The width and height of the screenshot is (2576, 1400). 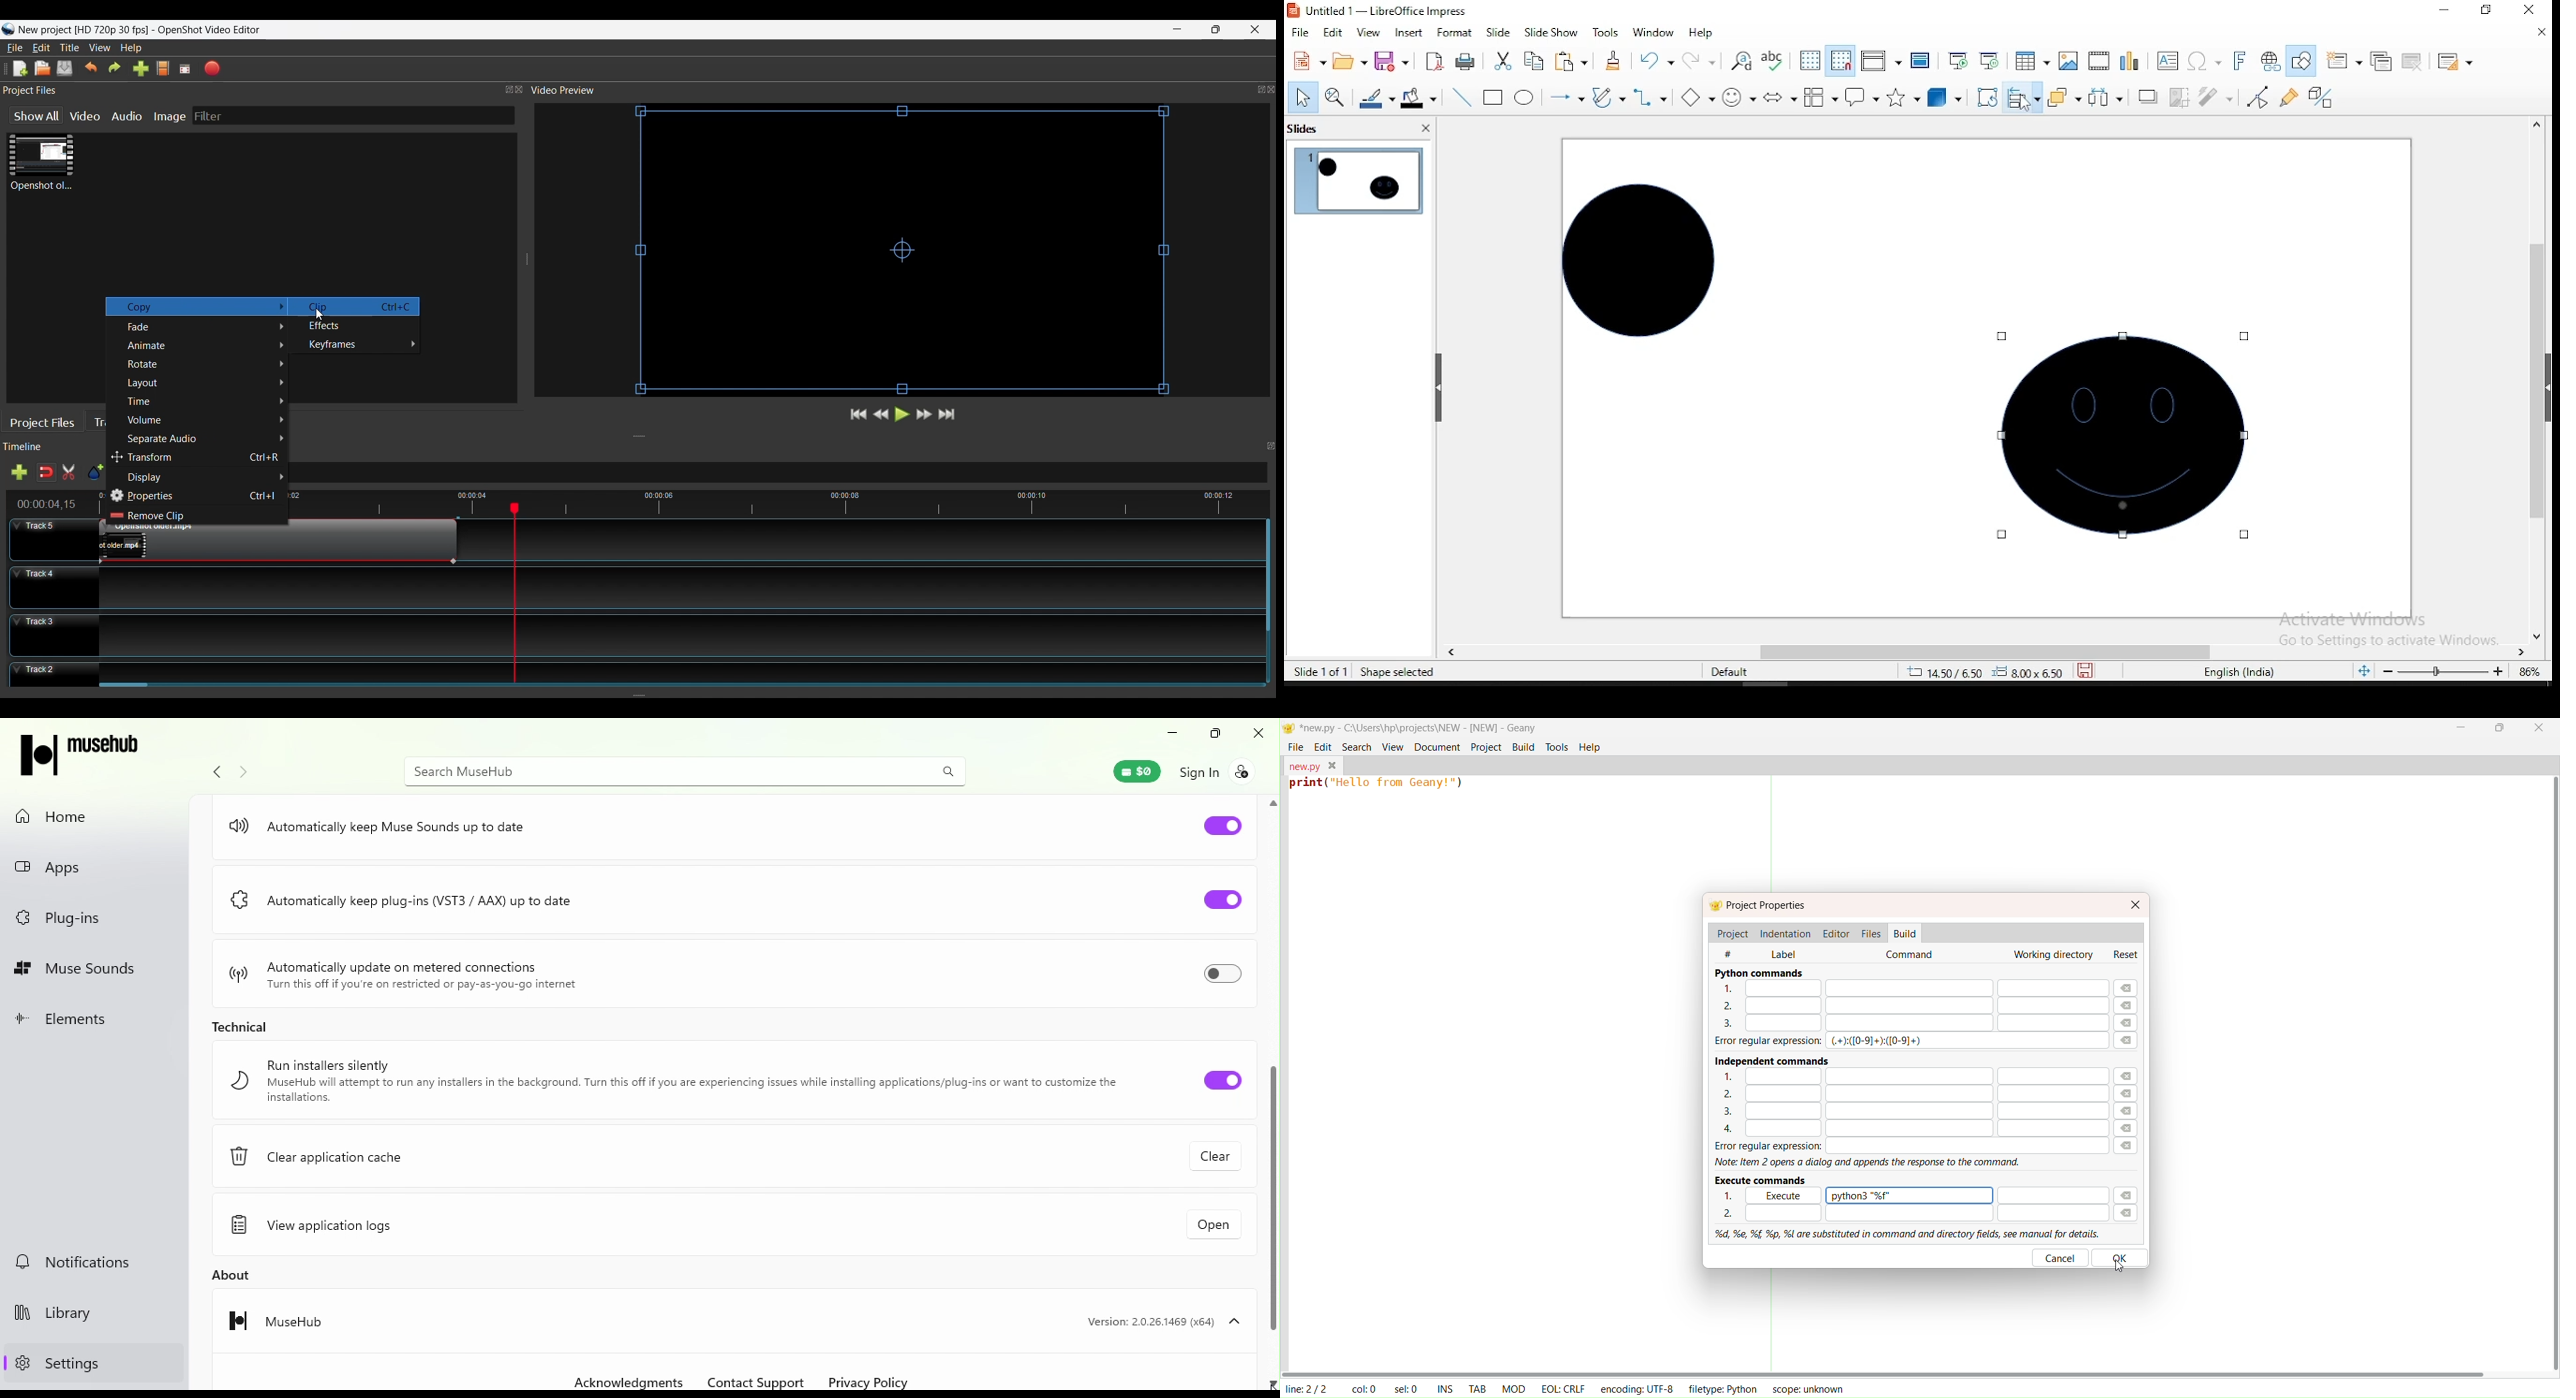 I want to click on Acknowledgments, so click(x=629, y=1381).